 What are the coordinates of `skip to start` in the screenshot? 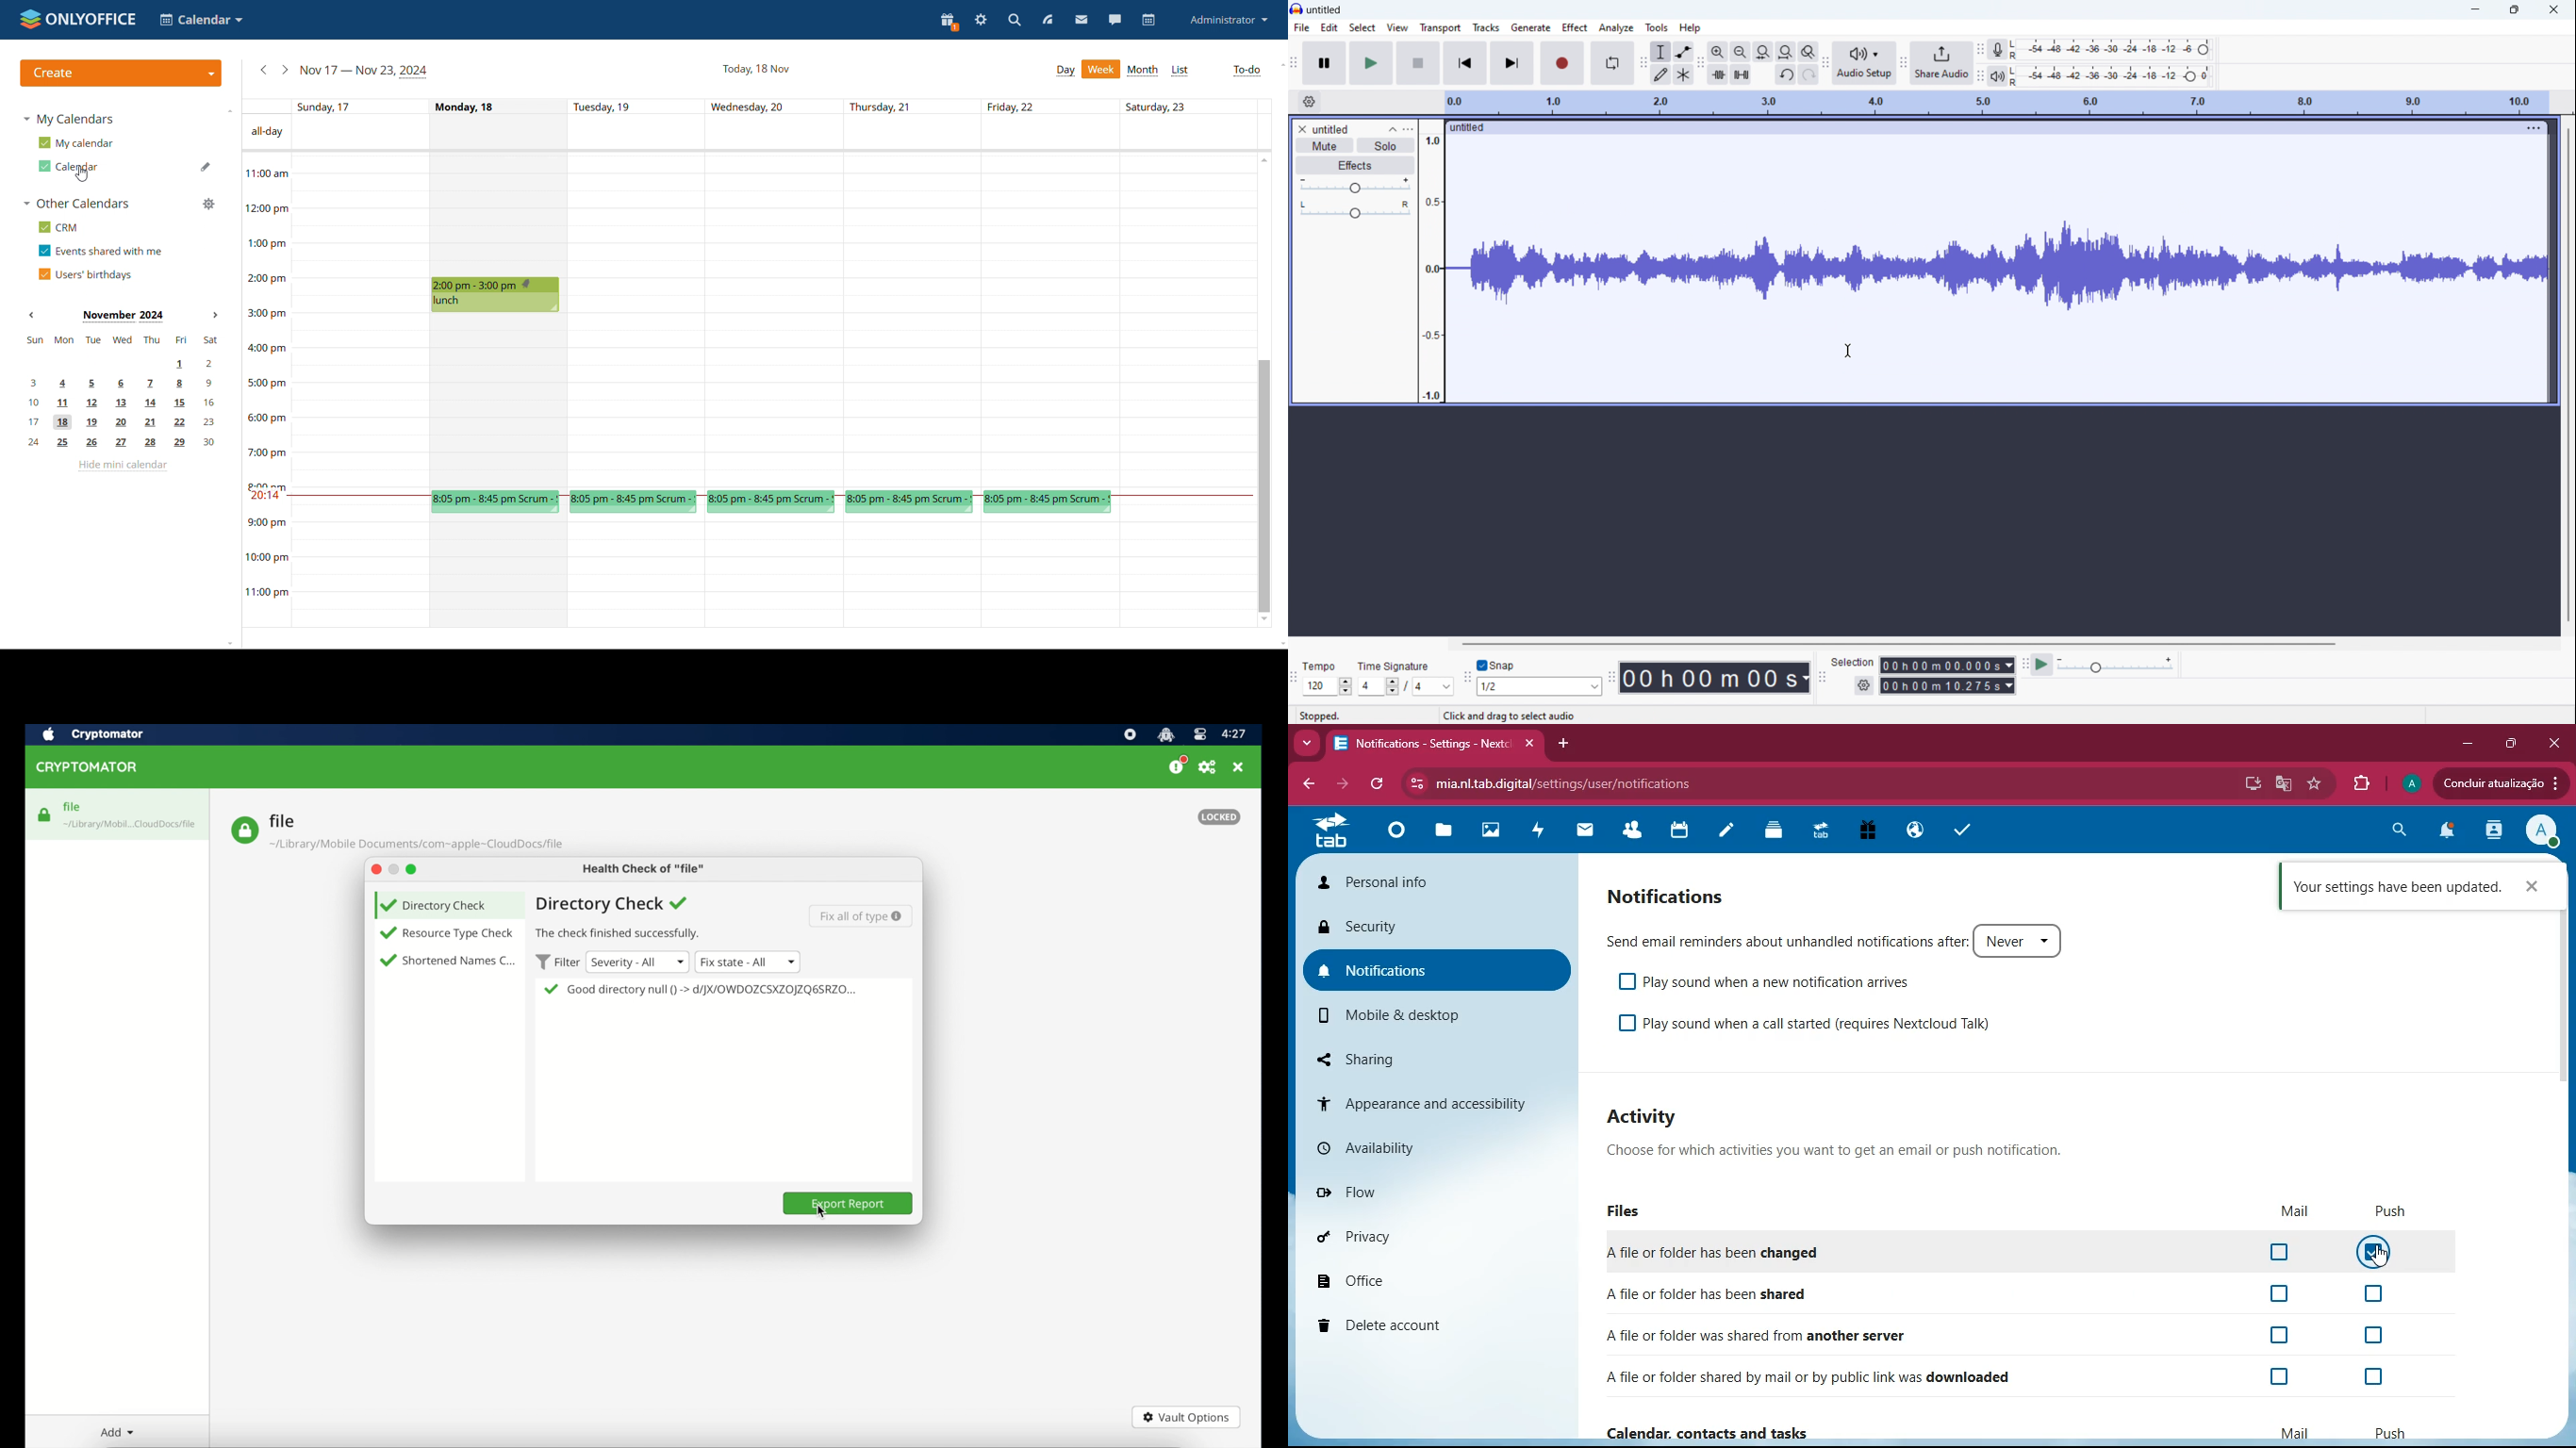 It's located at (1466, 63).